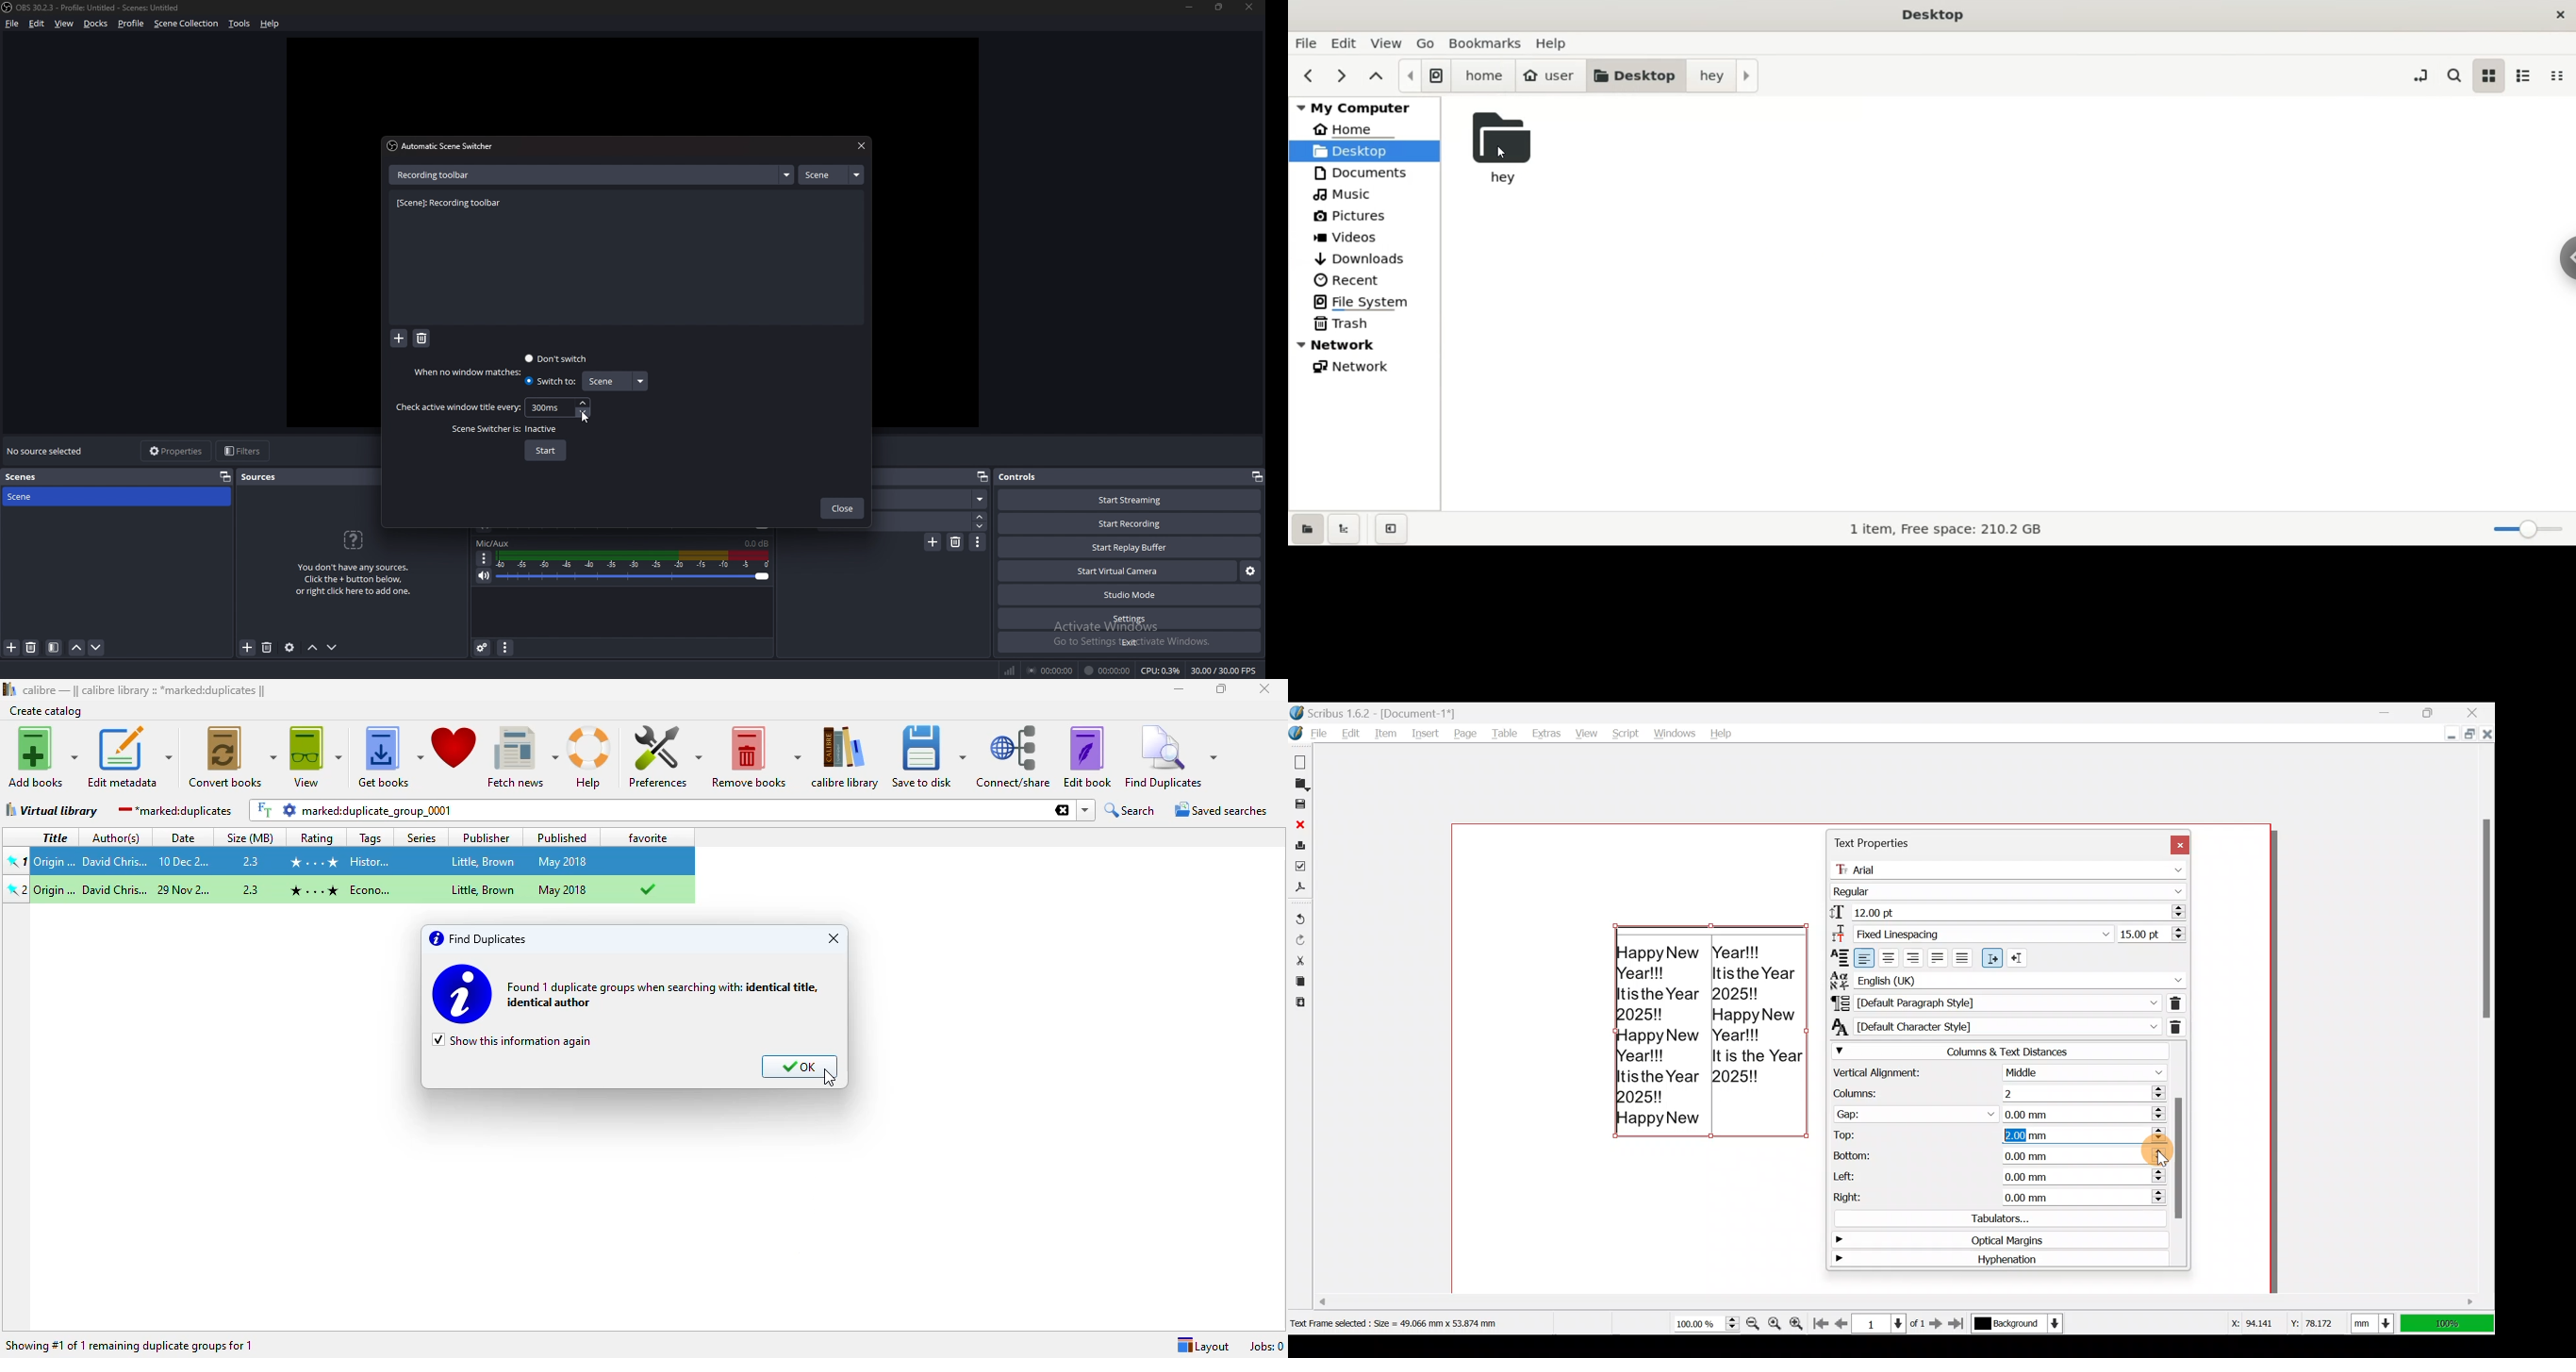  Describe the element at coordinates (2152, 933) in the screenshot. I see `Line spacing` at that location.